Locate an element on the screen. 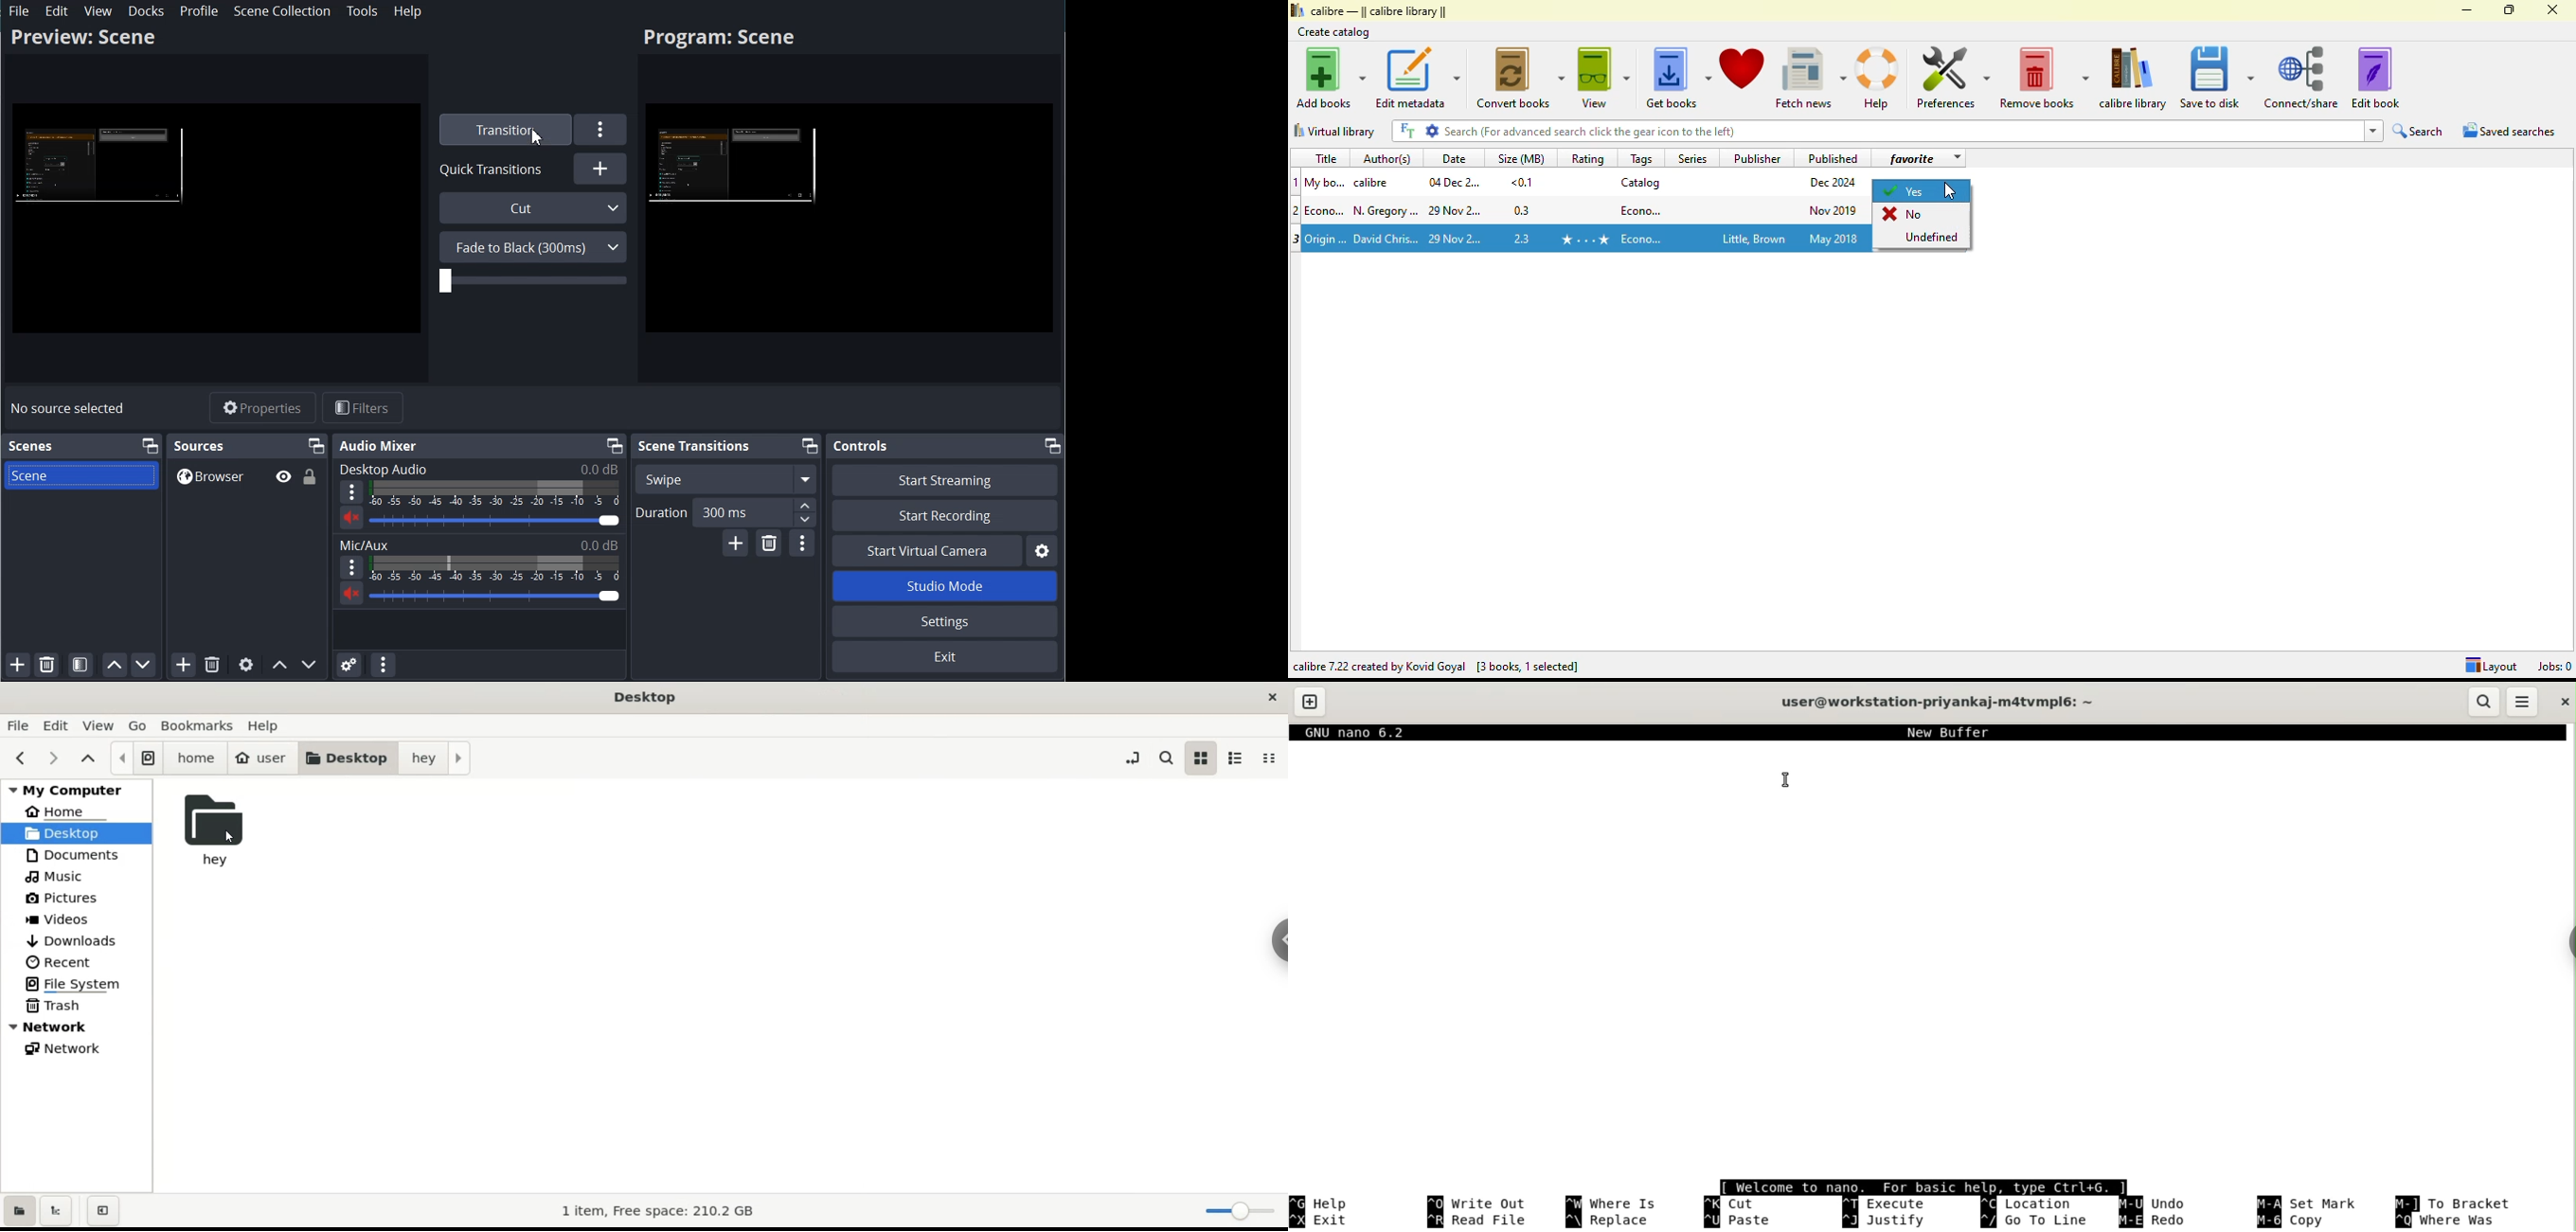  More is located at coordinates (352, 492).